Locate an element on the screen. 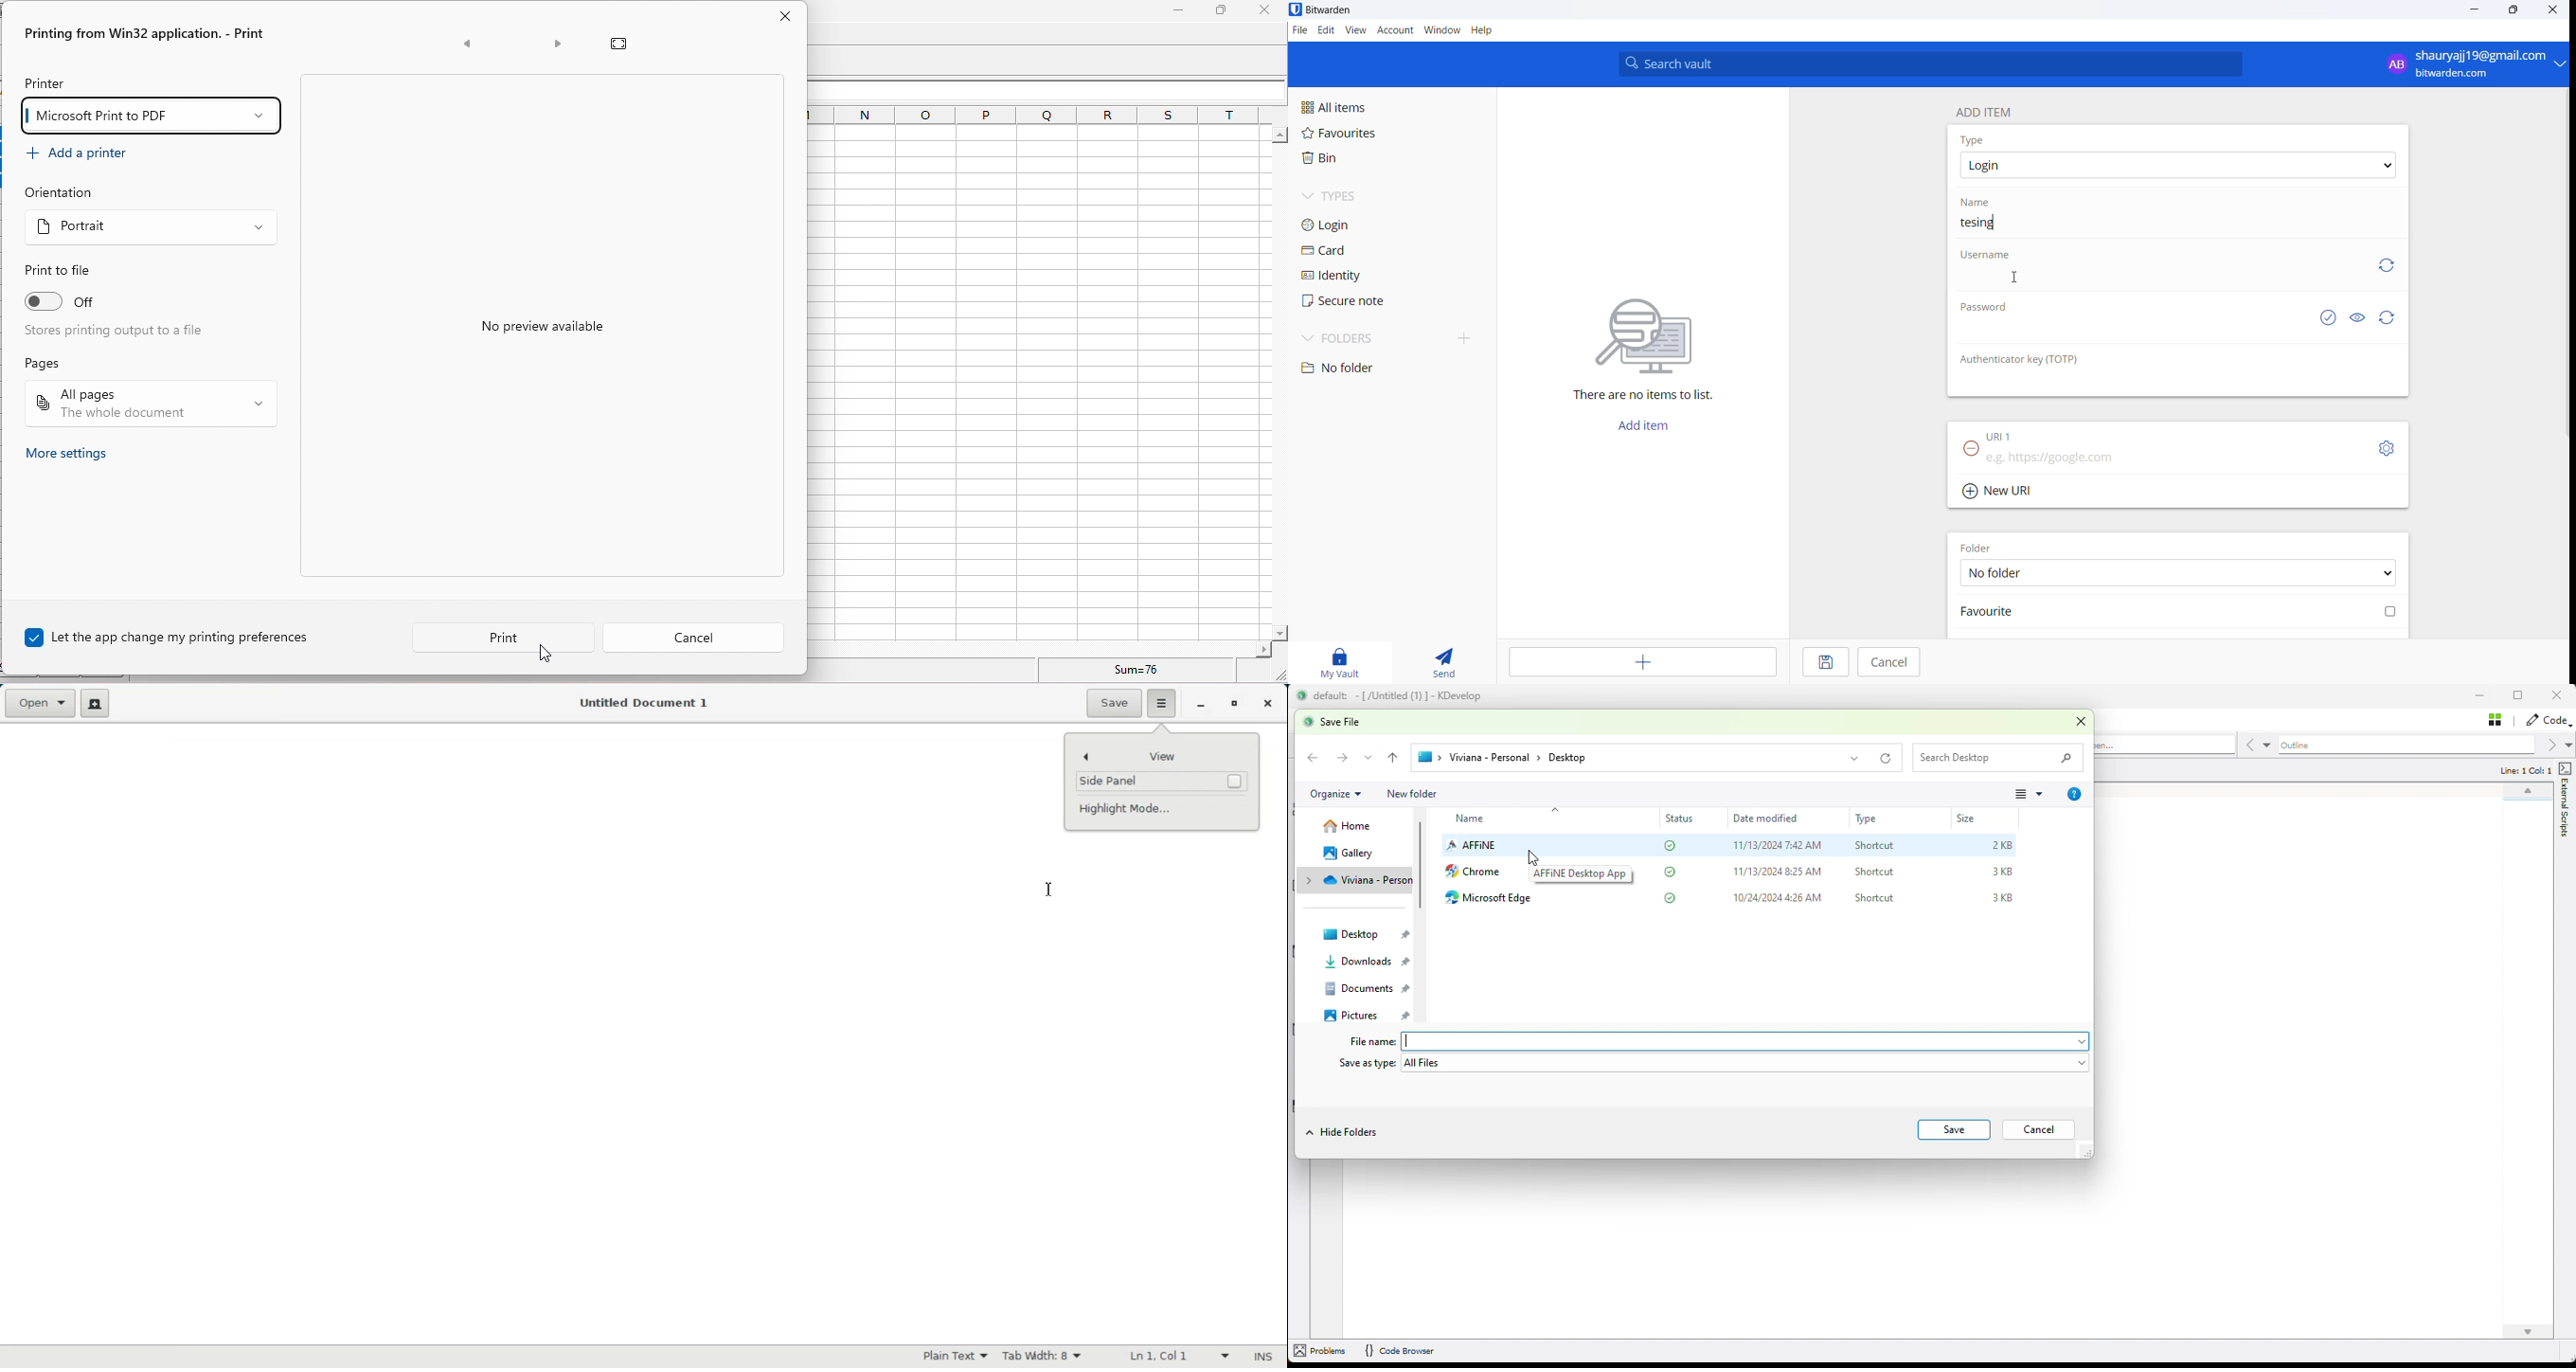  Name text box is located at coordinates (2173, 225).